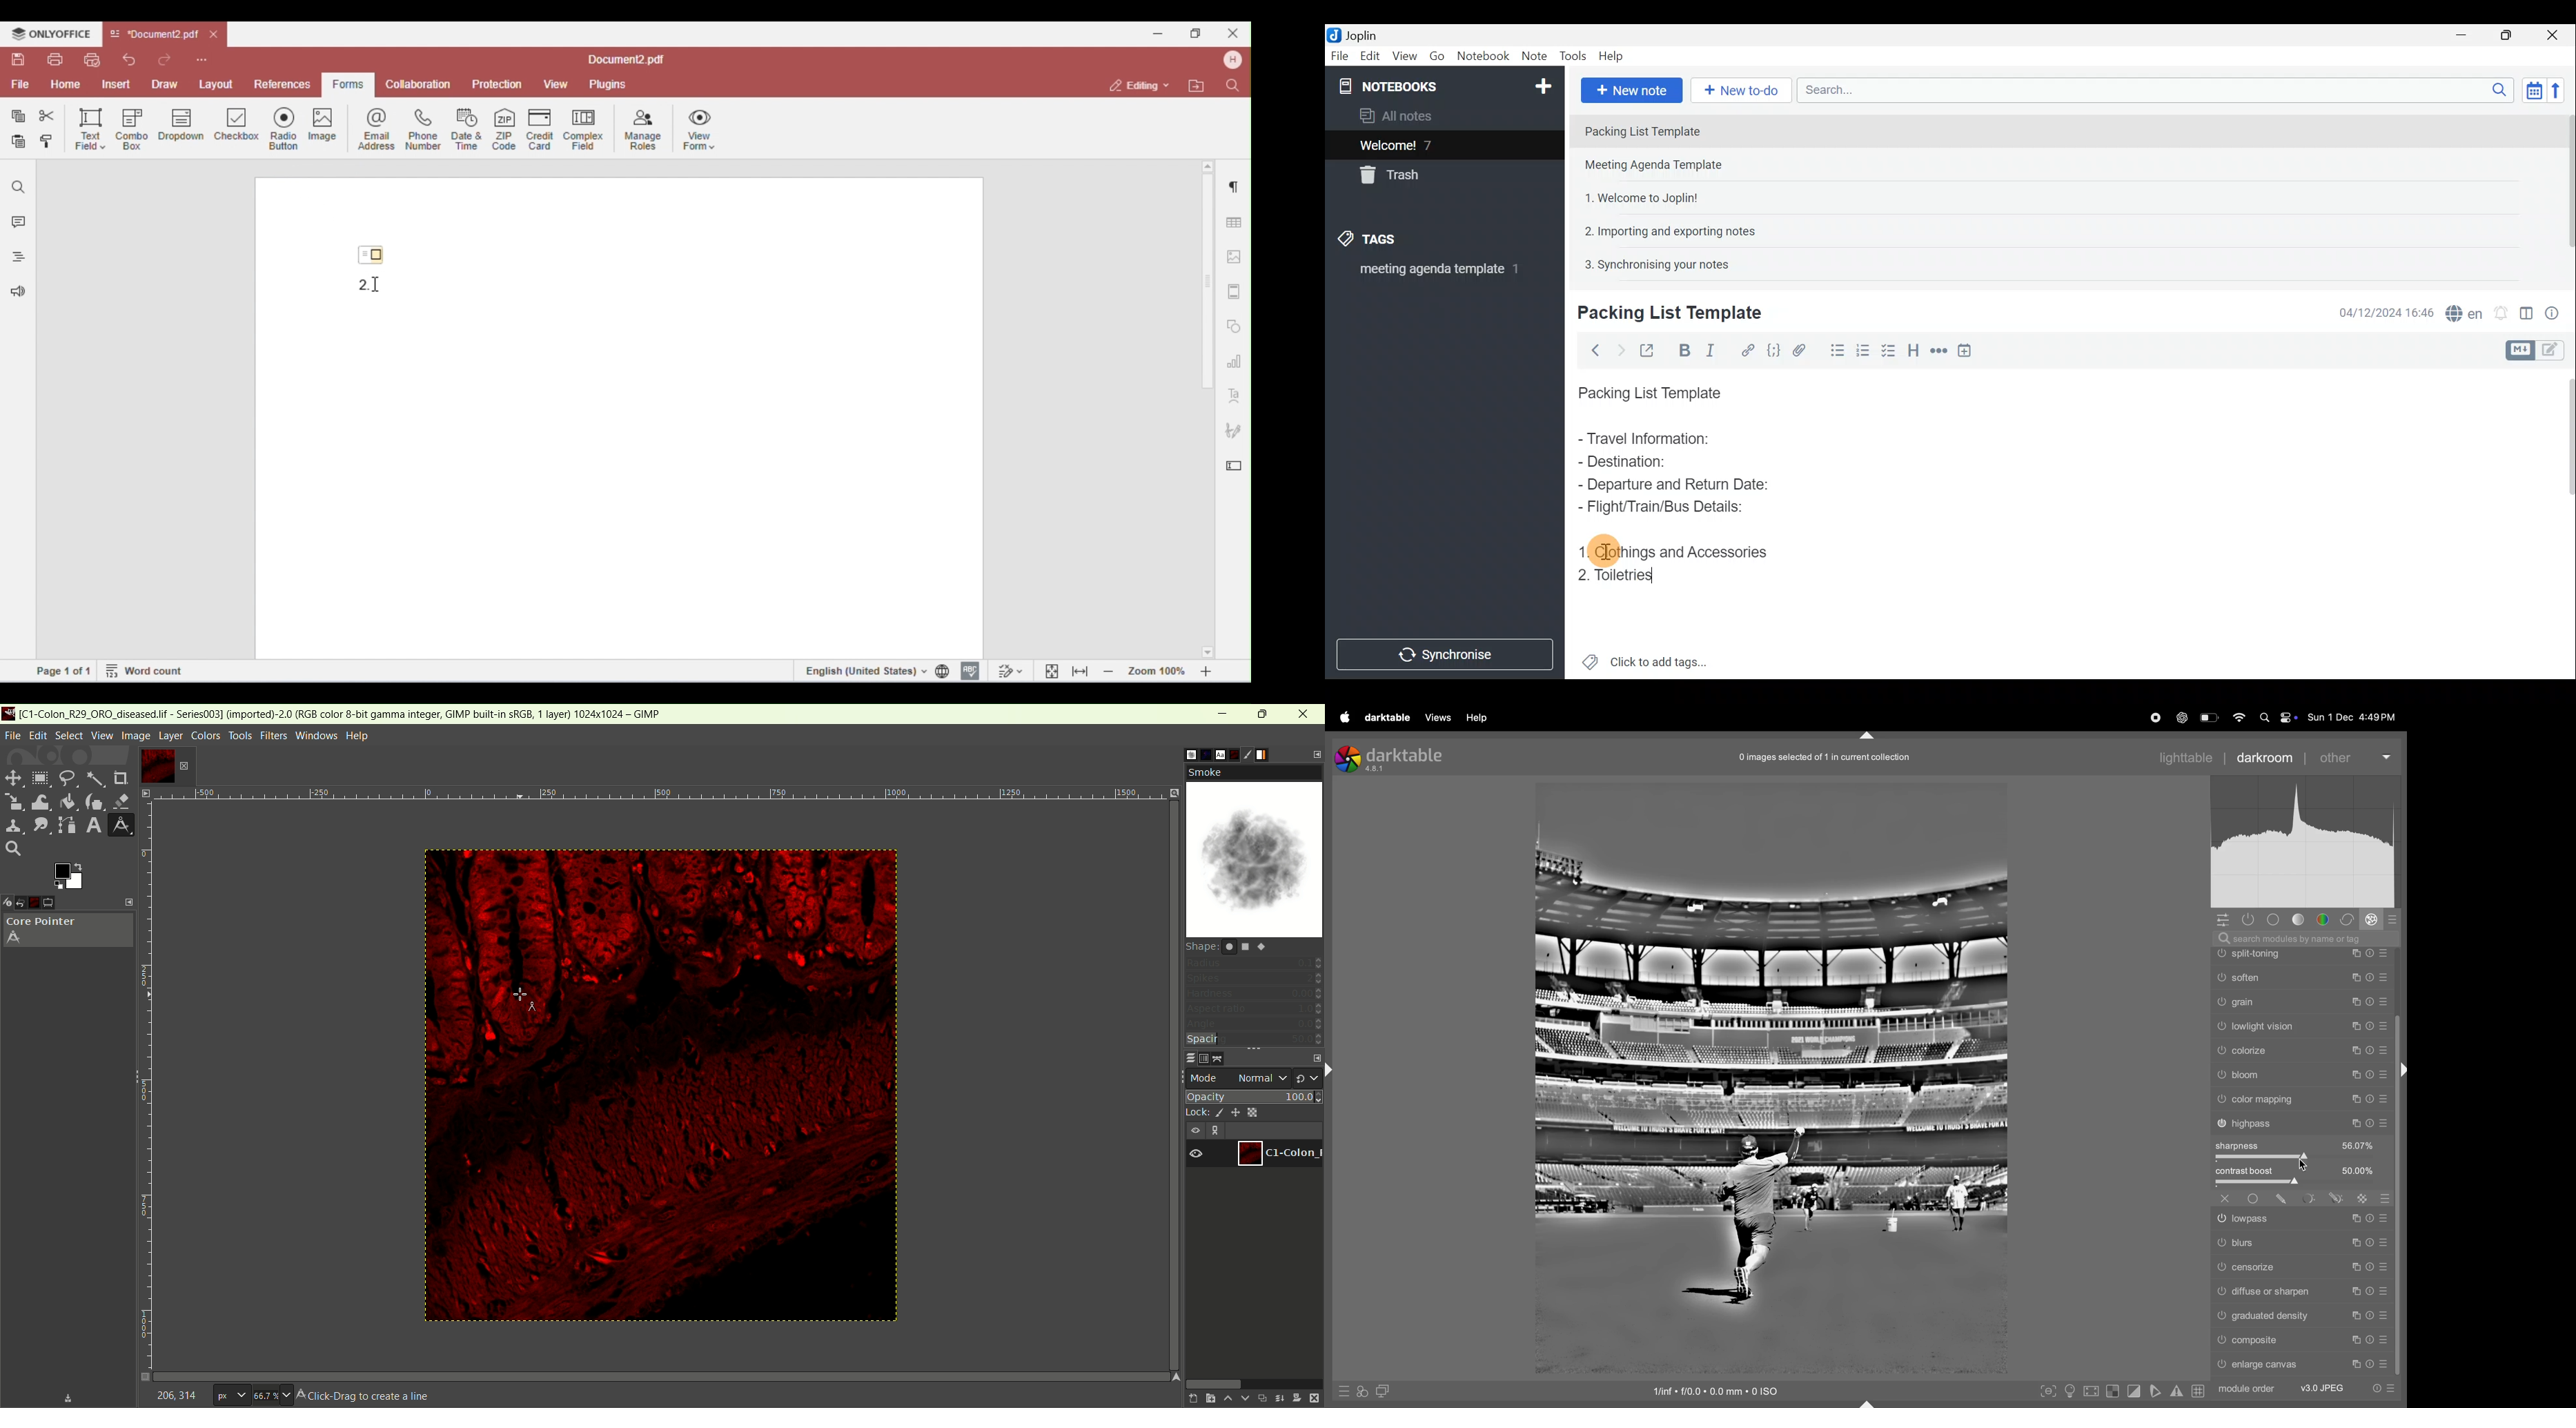  What do you see at coordinates (2303, 1366) in the screenshot?
I see `enlarge canvas` at bounding box center [2303, 1366].